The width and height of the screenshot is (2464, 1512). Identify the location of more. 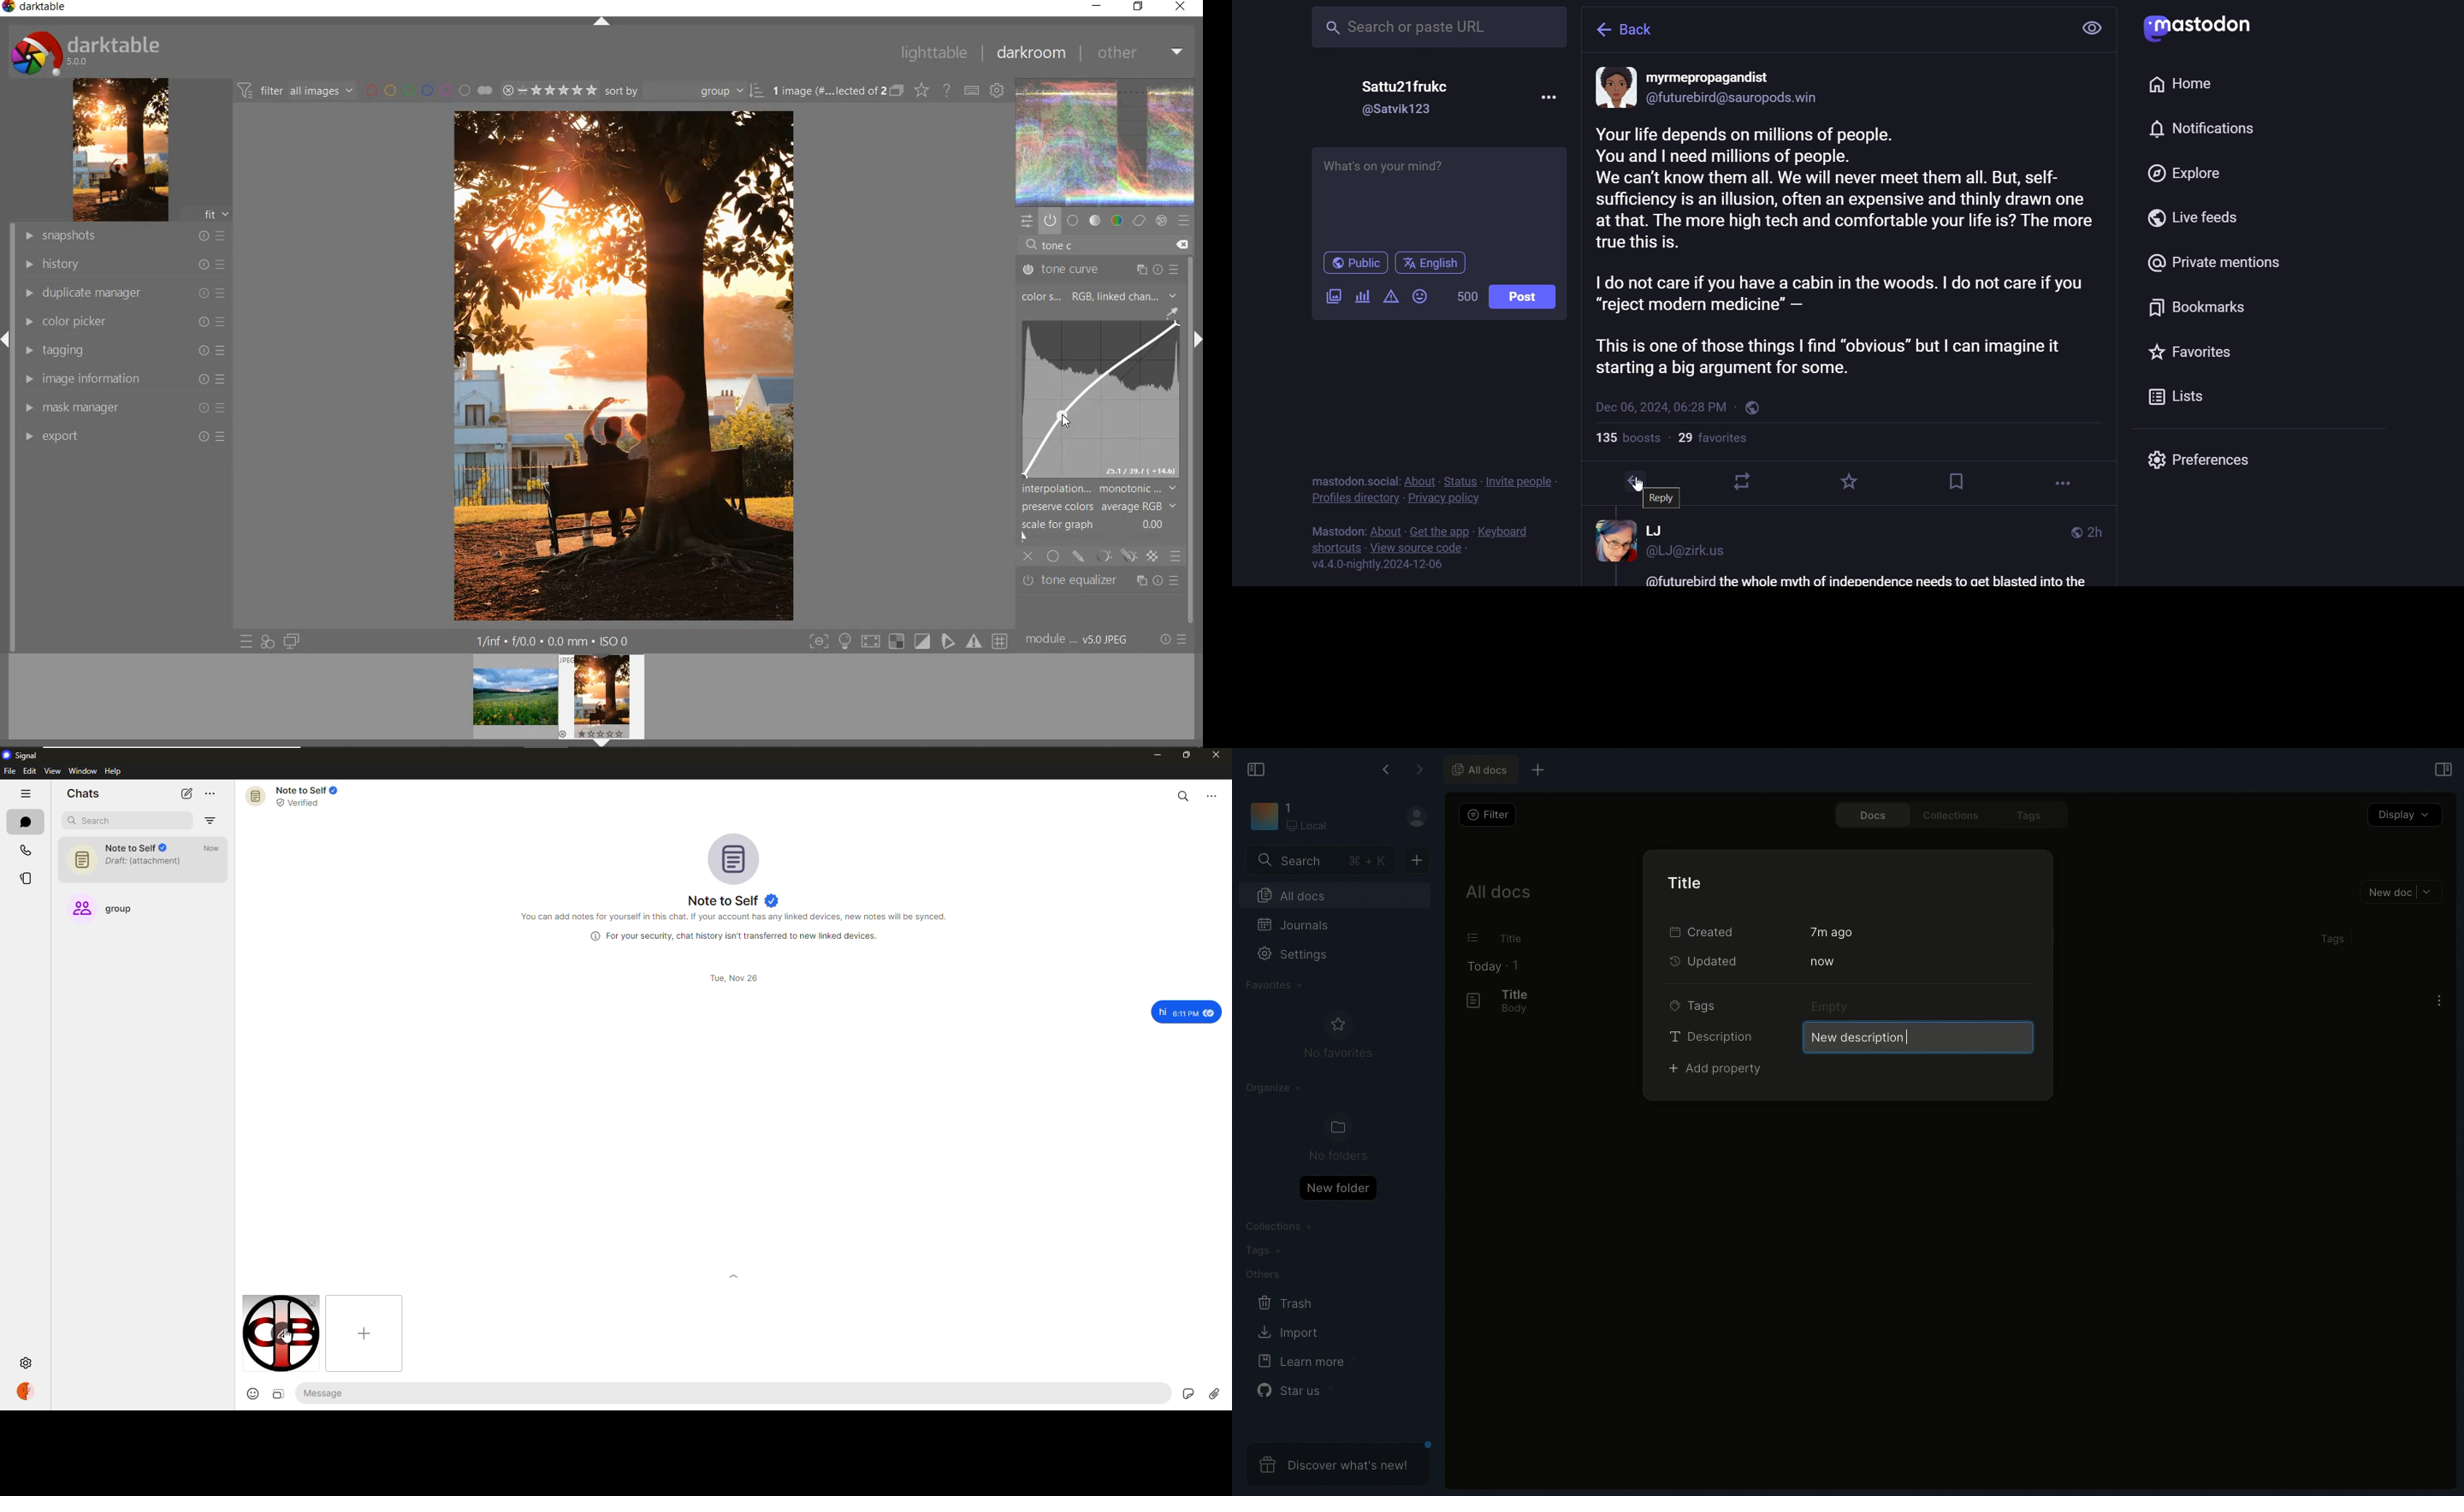
(1213, 794).